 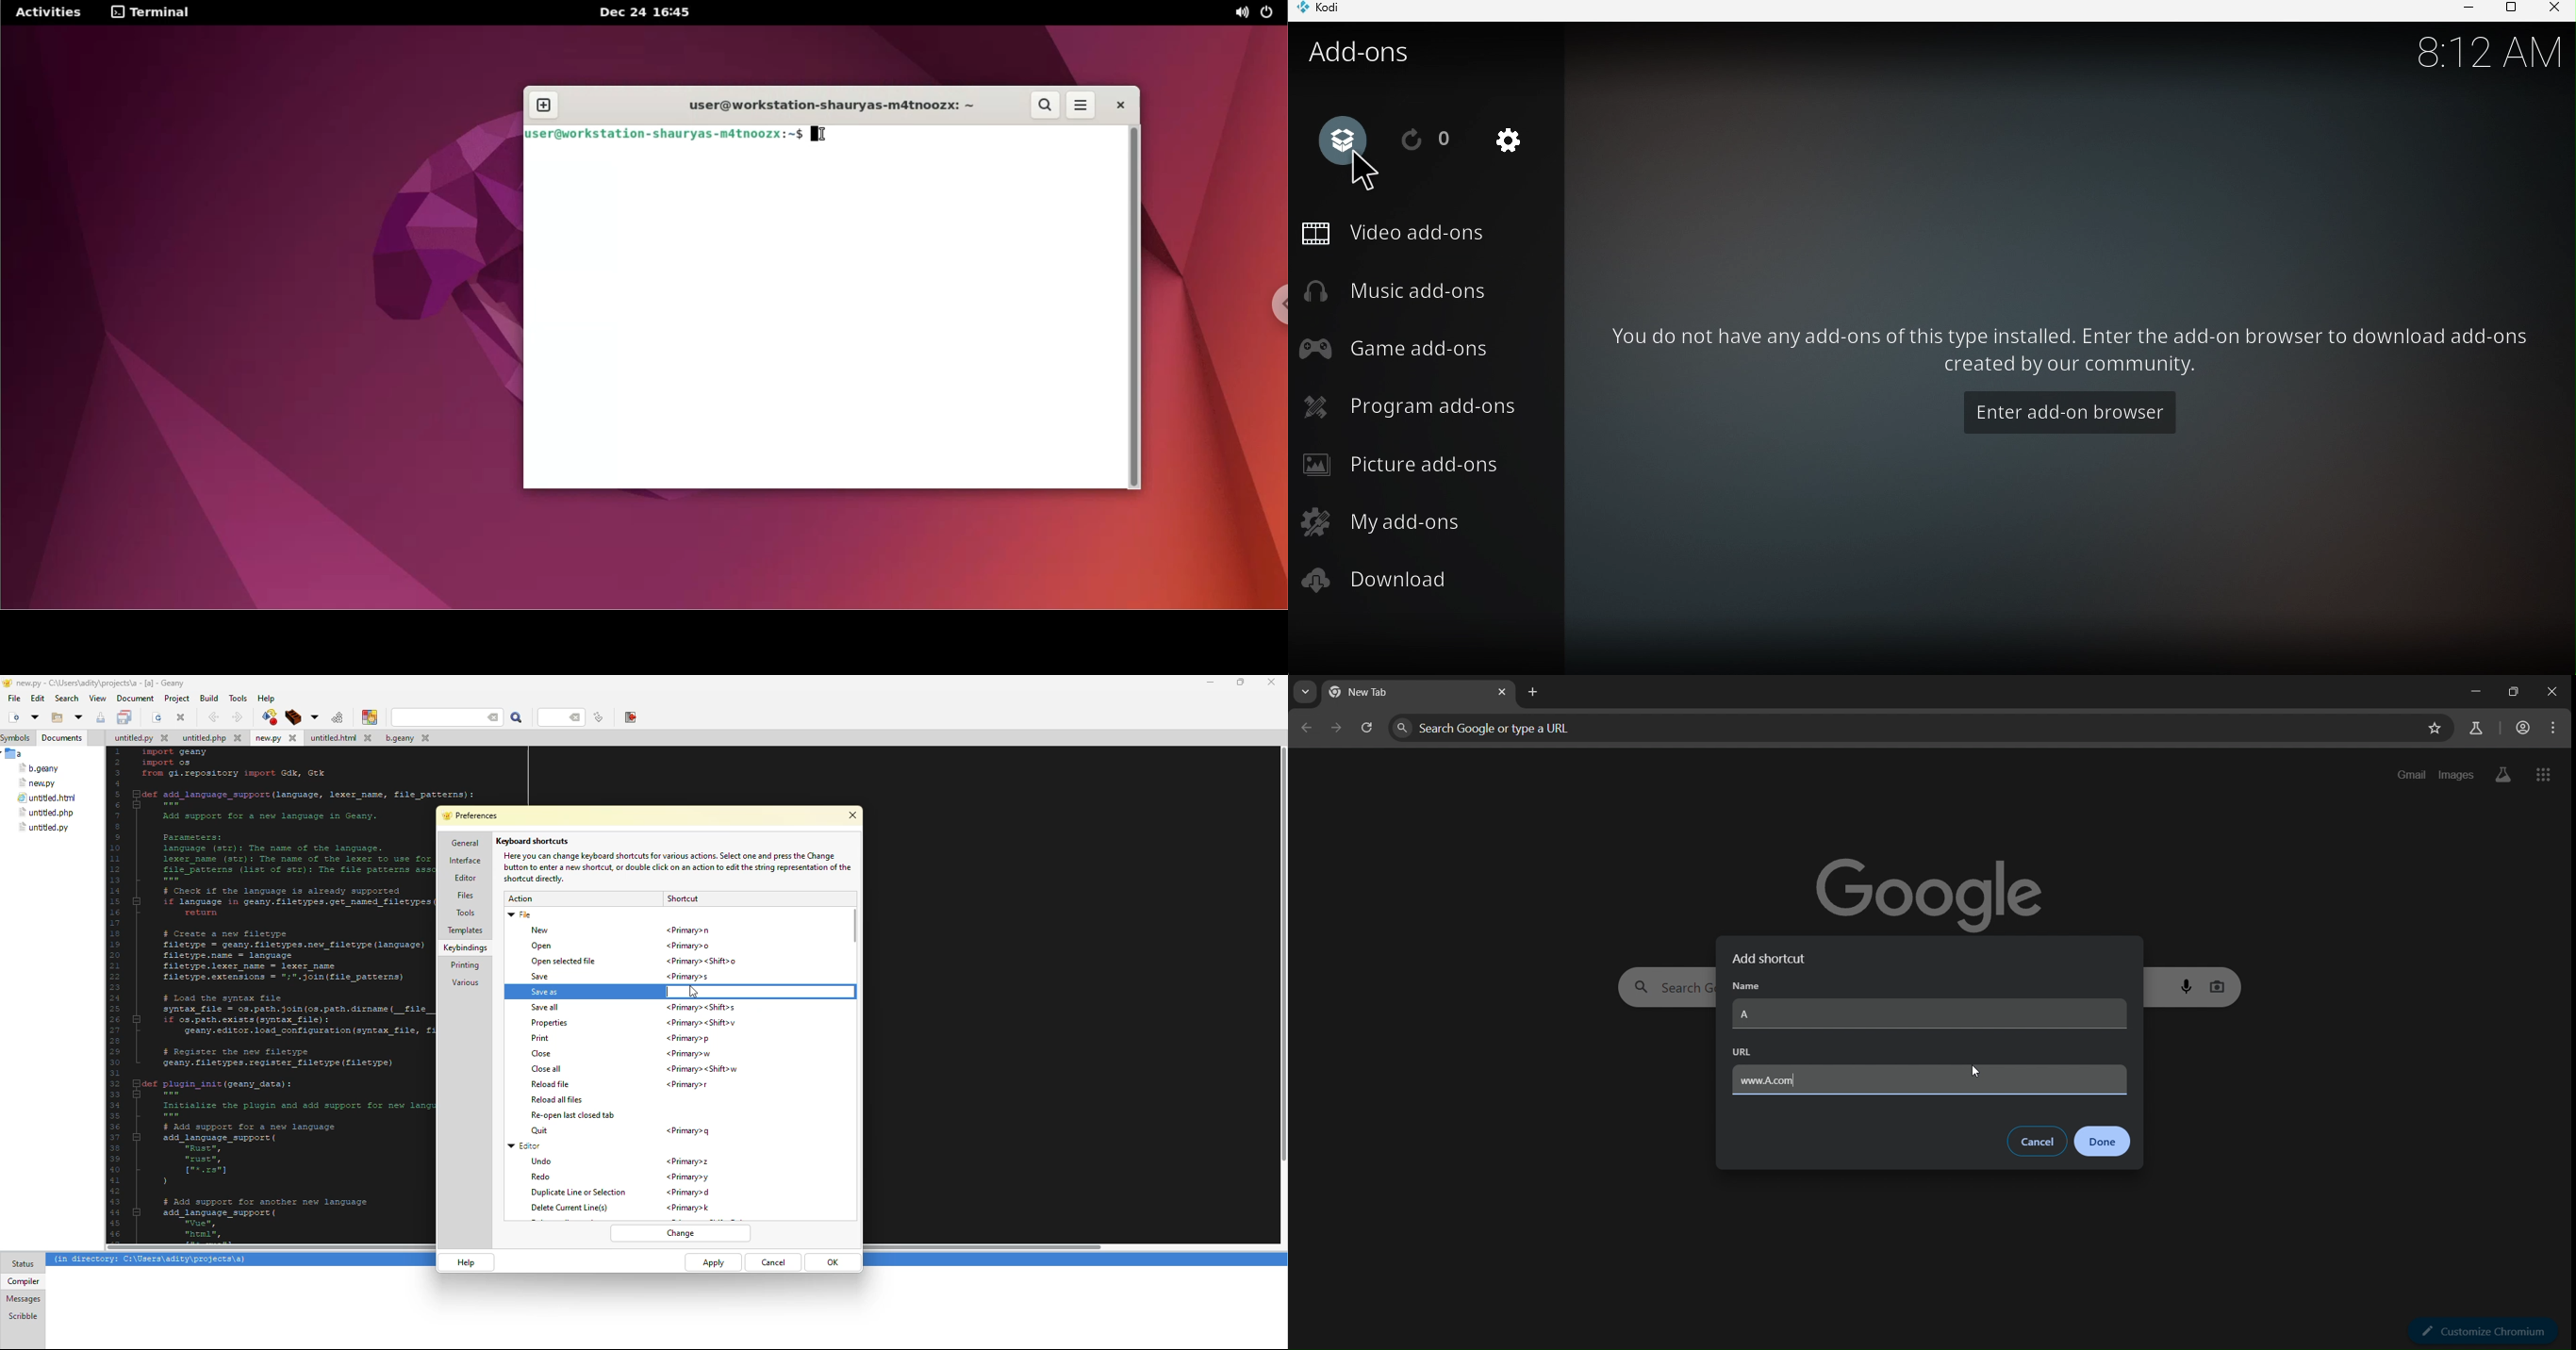 What do you see at coordinates (1368, 731) in the screenshot?
I see `reload page` at bounding box center [1368, 731].